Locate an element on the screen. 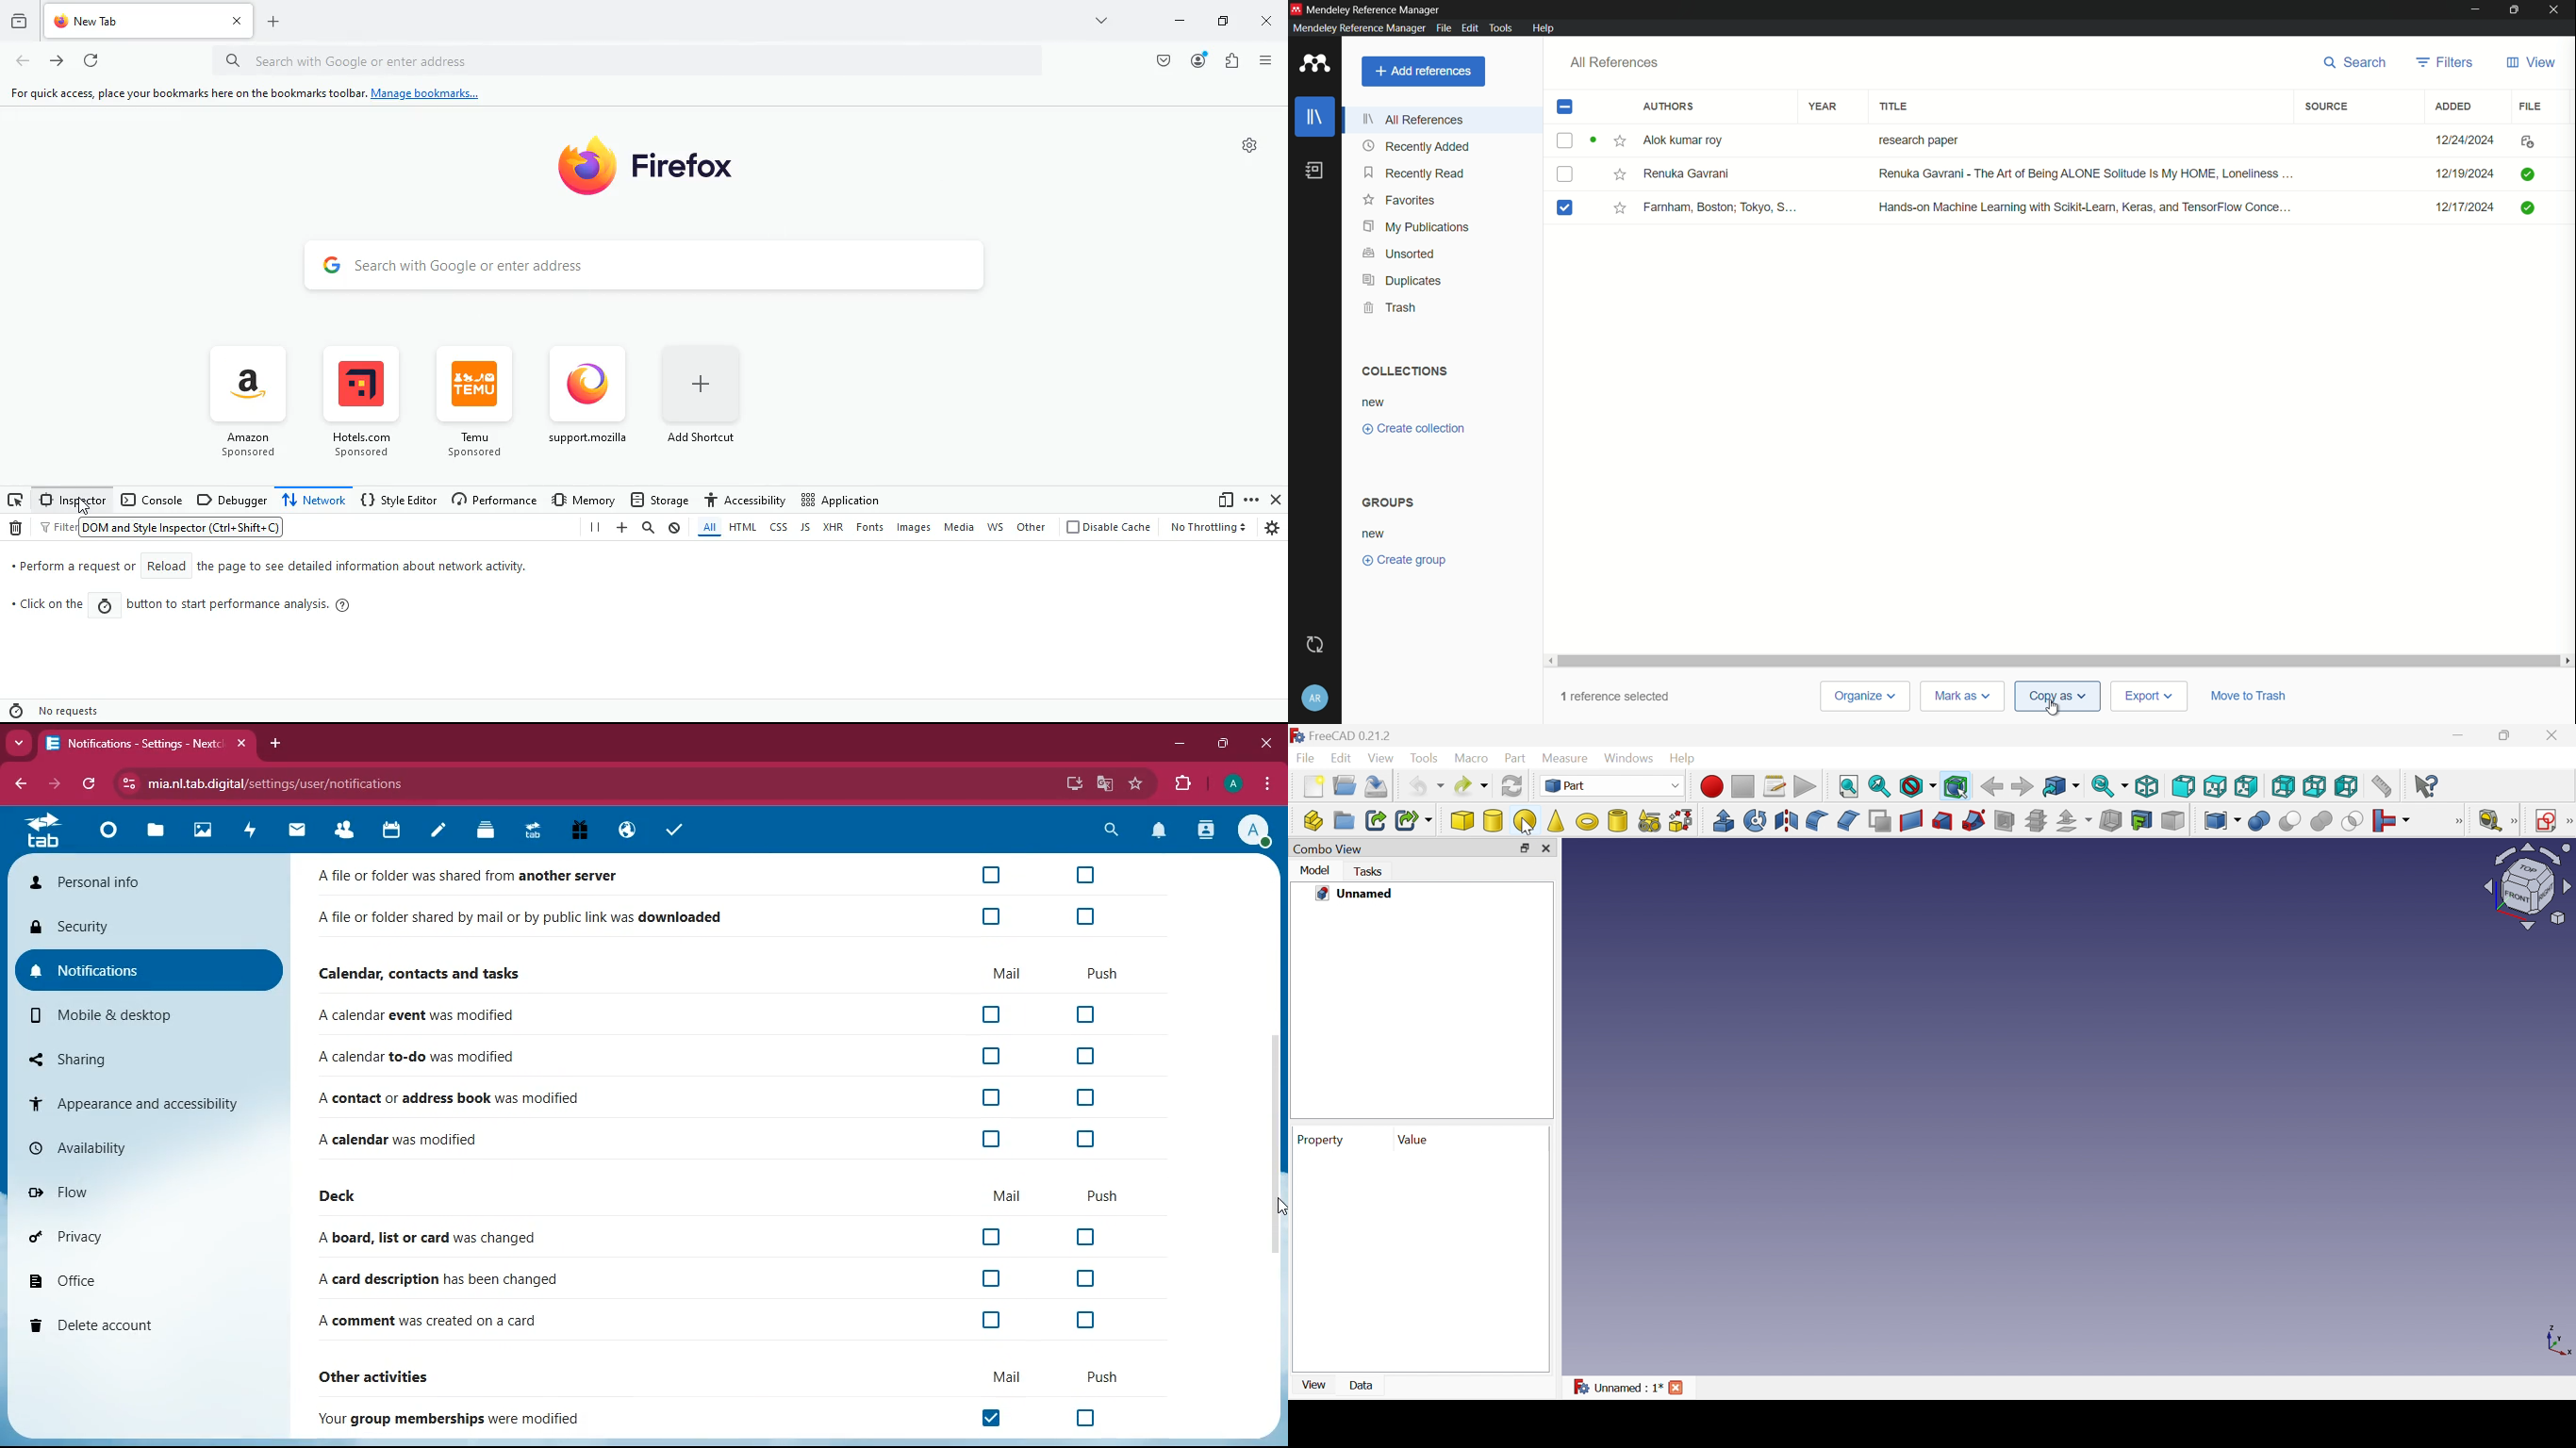 The width and height of the screenshot is (2576, 1456). refresh is located at coordinates (90, 785).